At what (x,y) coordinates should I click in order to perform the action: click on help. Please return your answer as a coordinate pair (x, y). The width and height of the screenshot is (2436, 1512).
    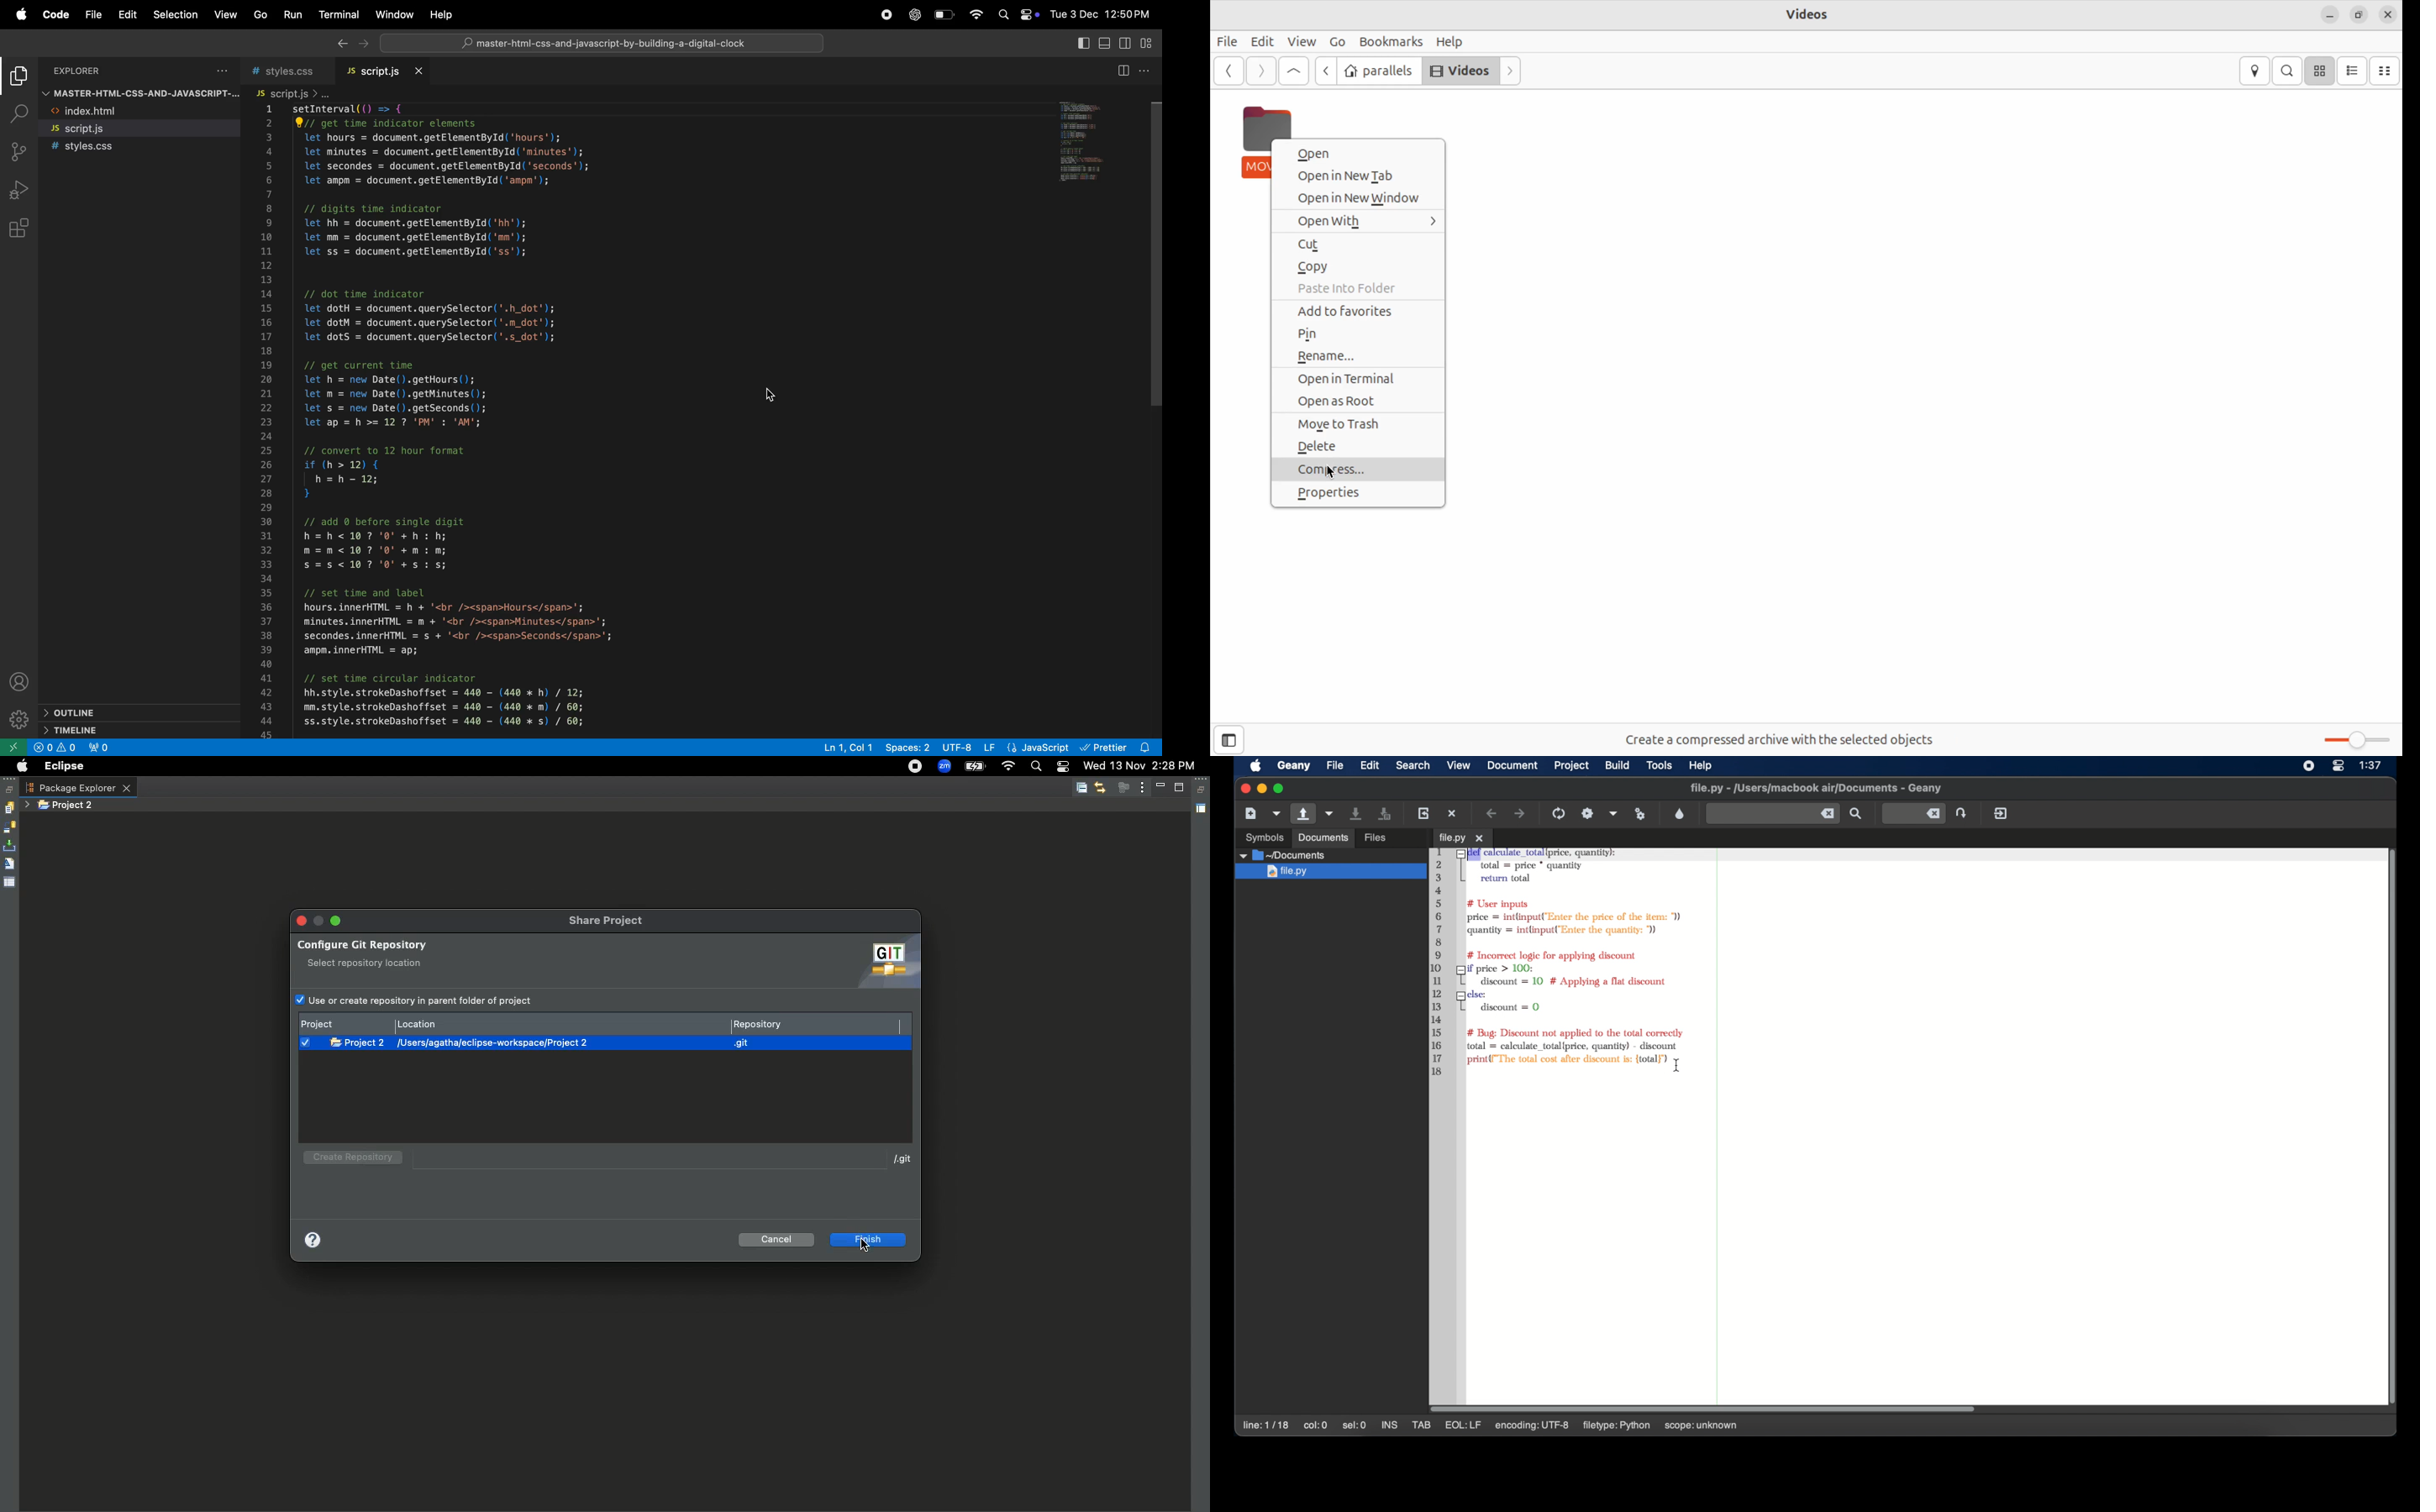
    Looking at the image, I should click on (442, 13).